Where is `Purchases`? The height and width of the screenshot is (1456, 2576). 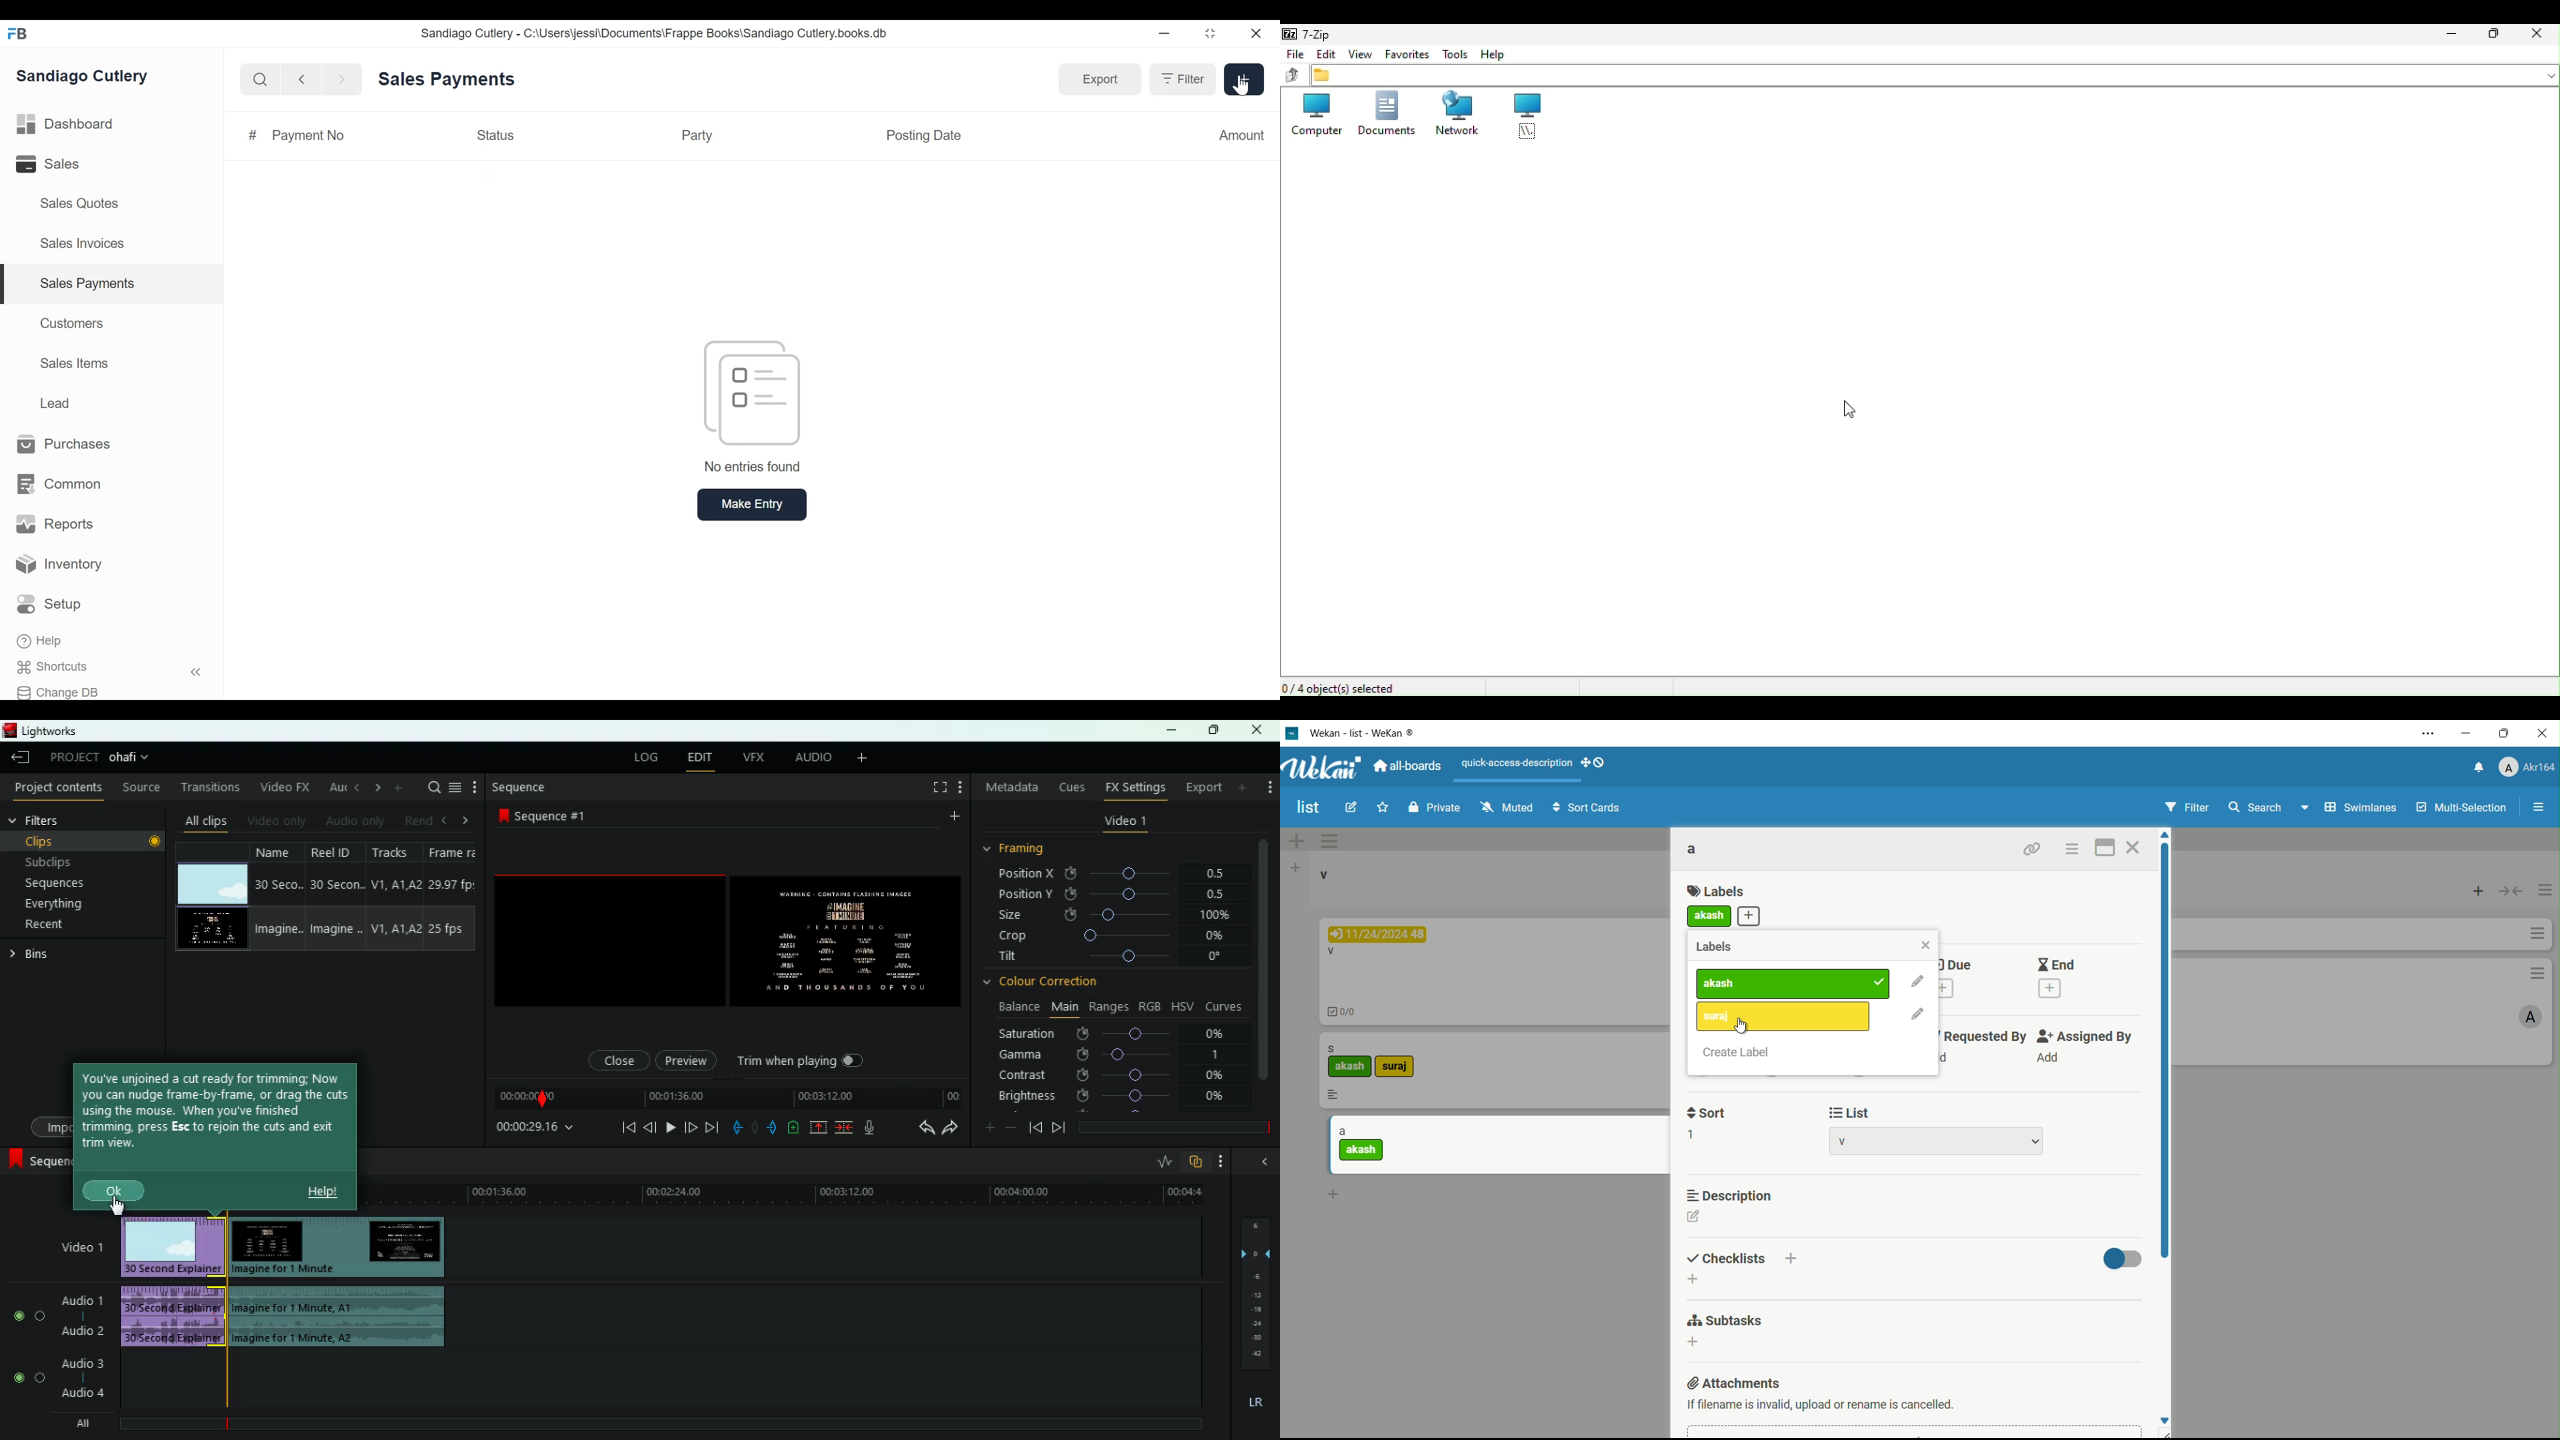
Purchases is located at coordinates (65, 445).